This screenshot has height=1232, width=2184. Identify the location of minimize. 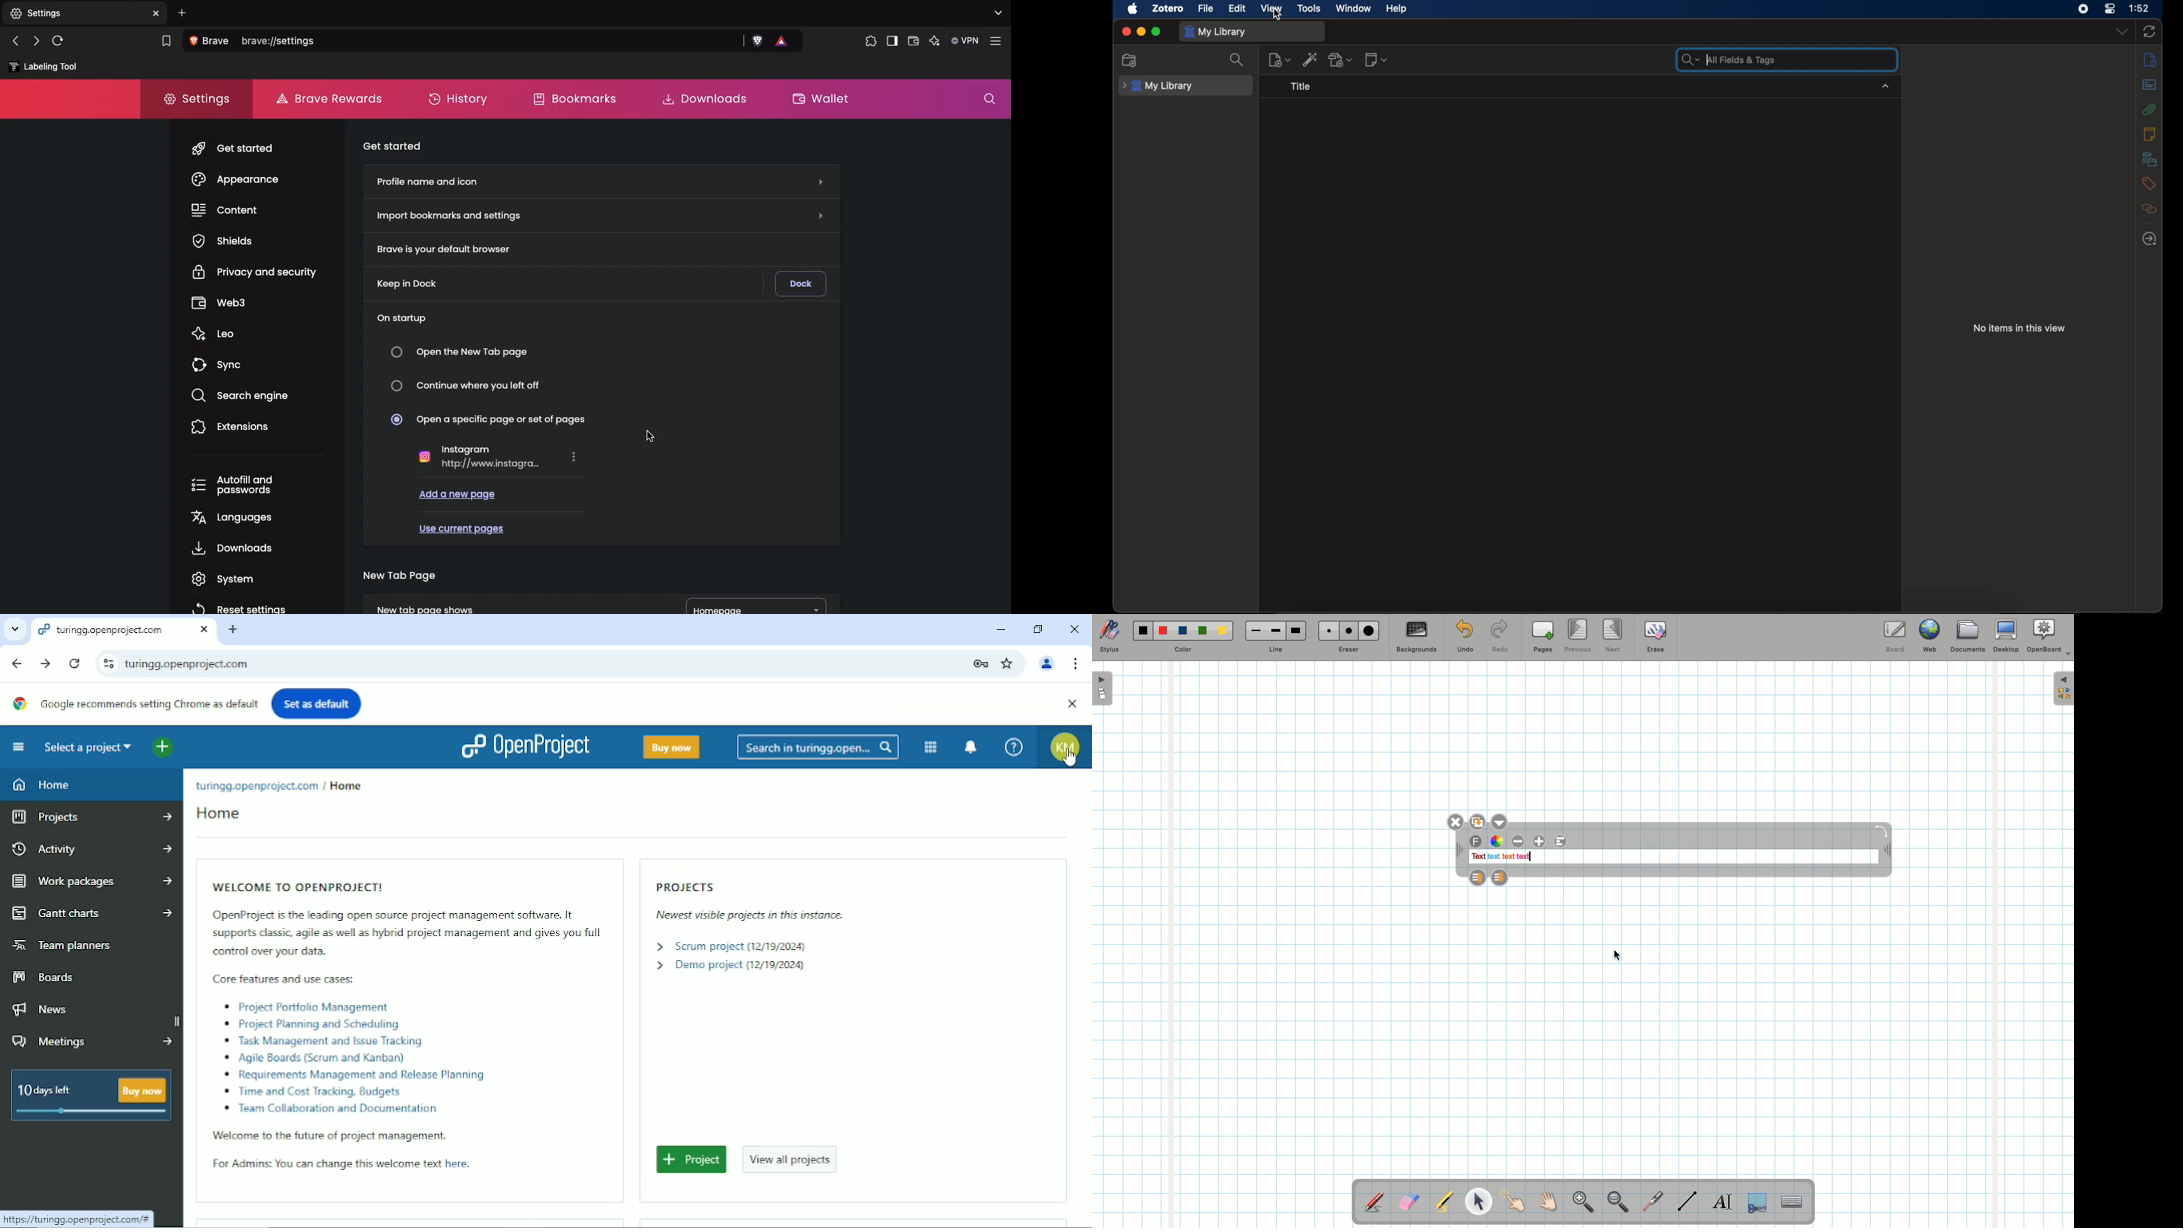
(1141, 31).